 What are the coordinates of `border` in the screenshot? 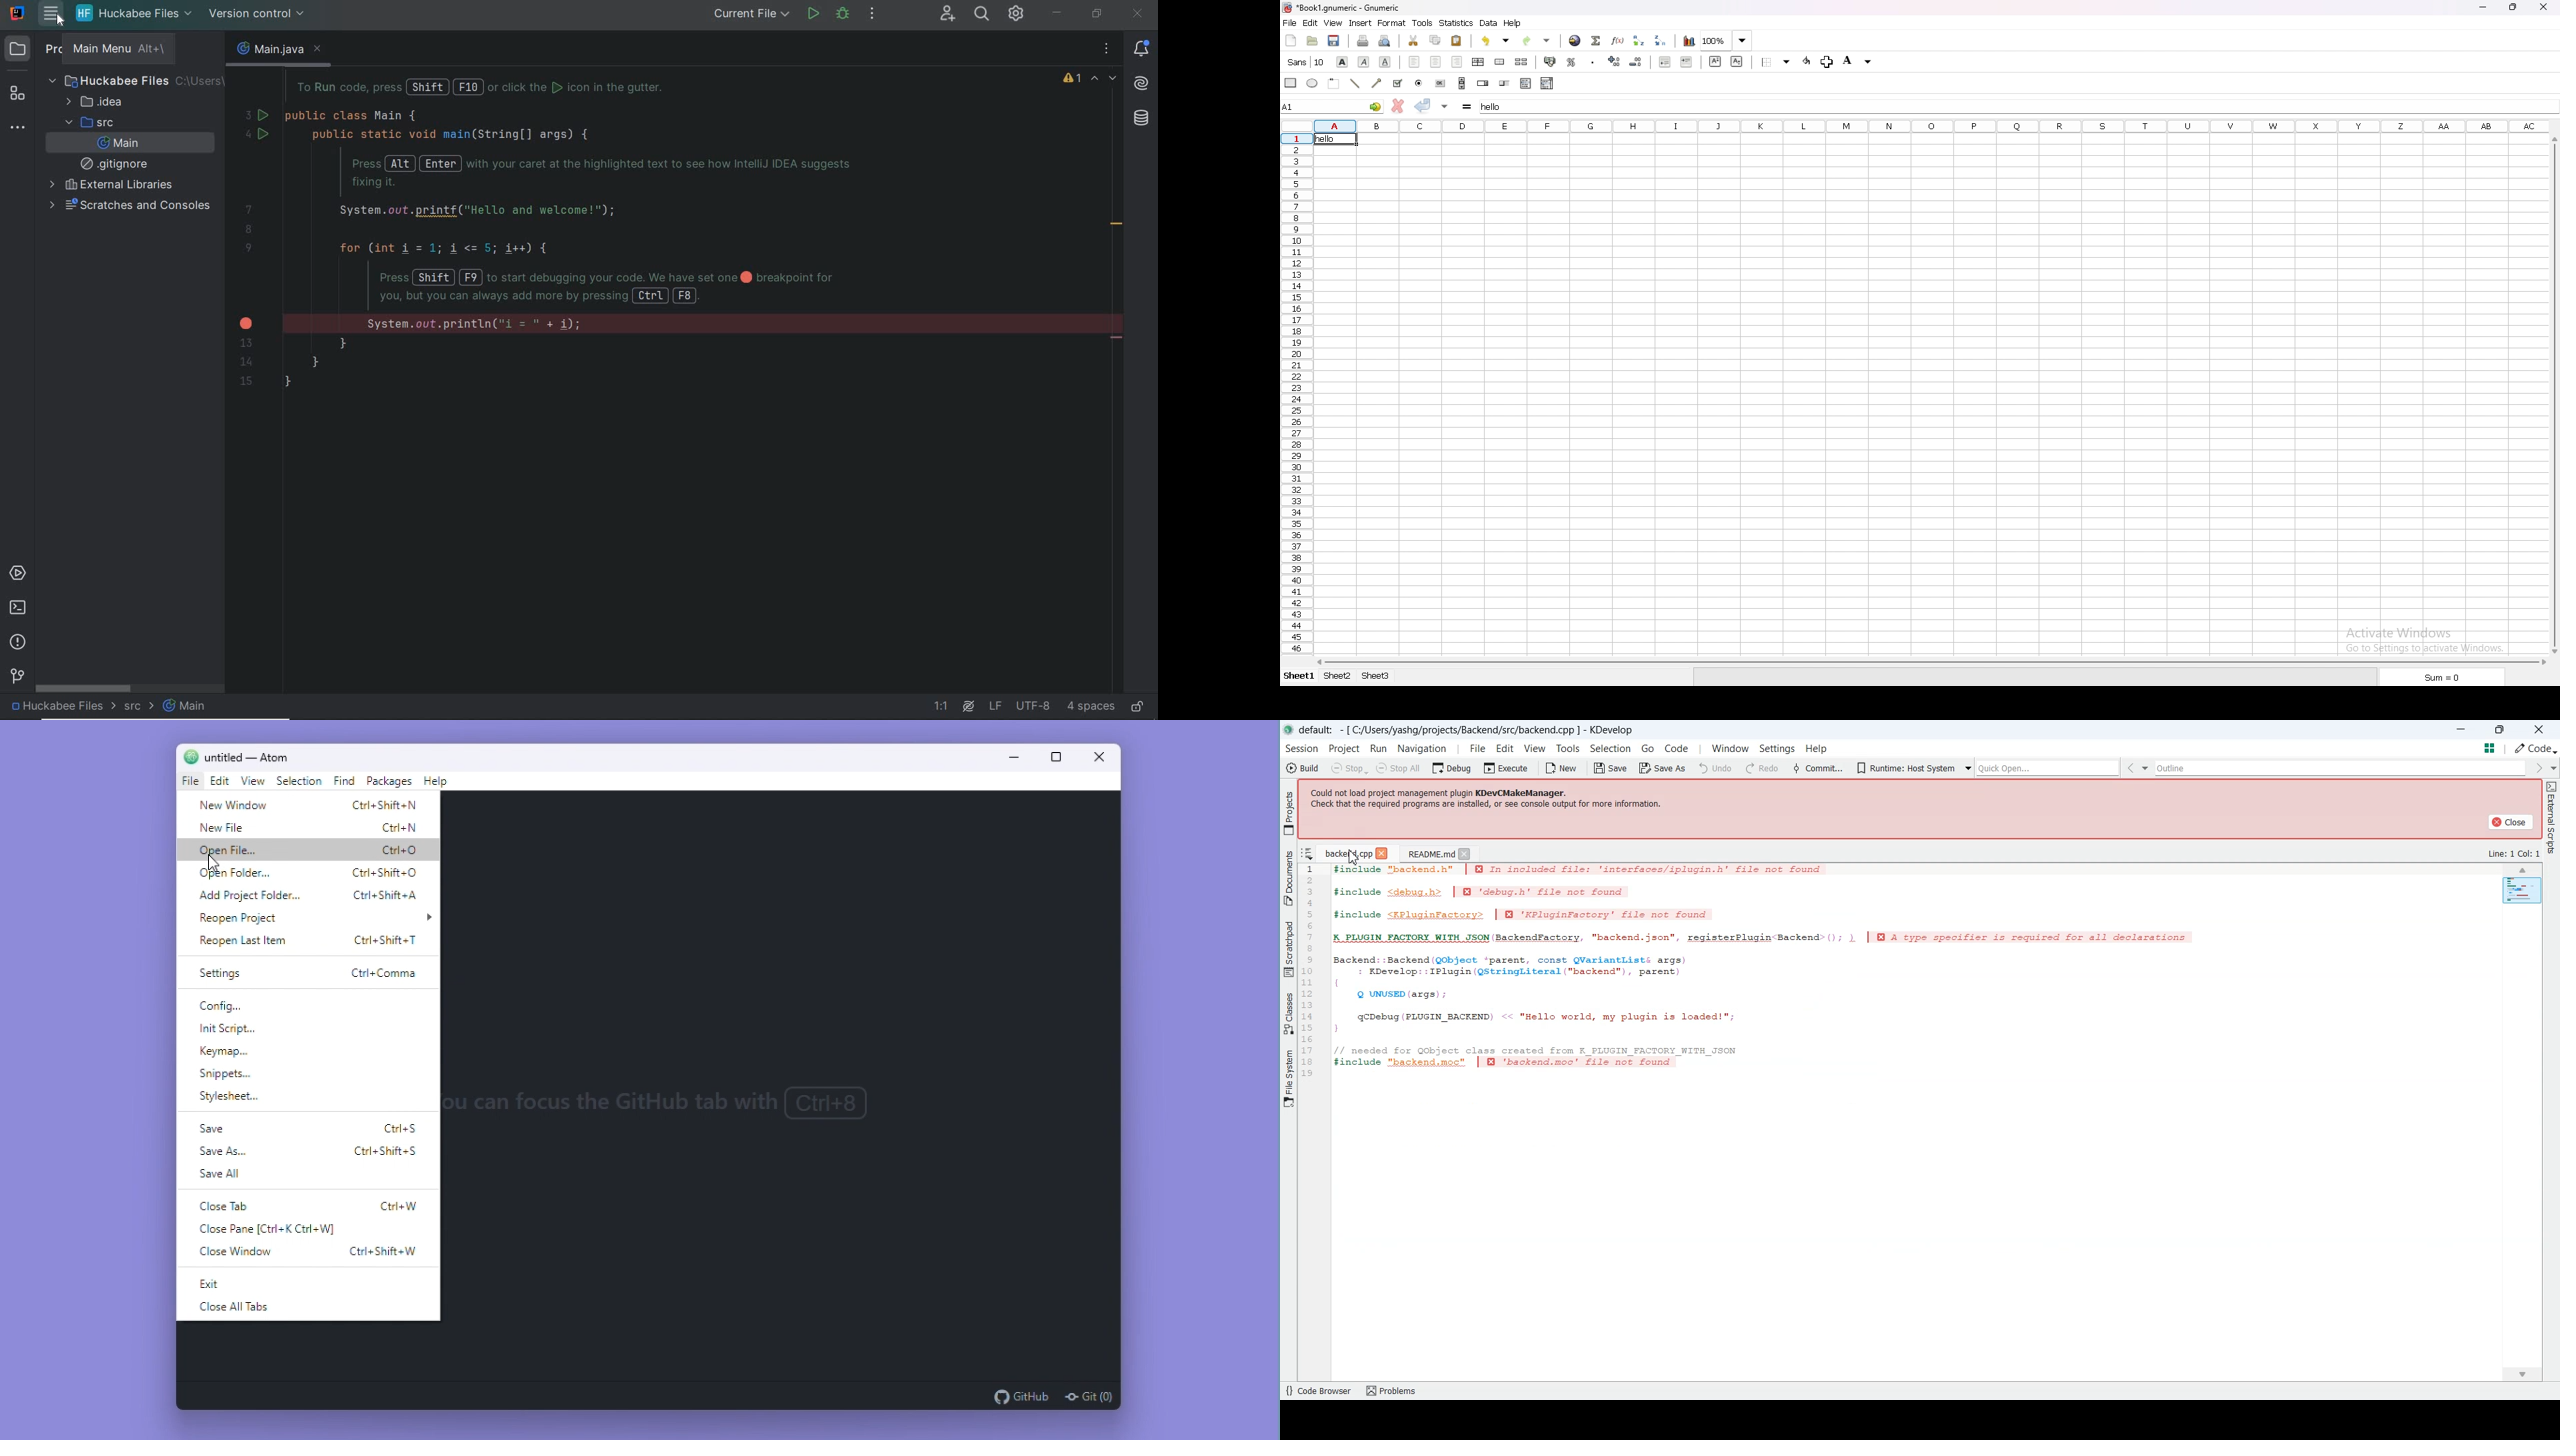 It's located at (1777, 61).